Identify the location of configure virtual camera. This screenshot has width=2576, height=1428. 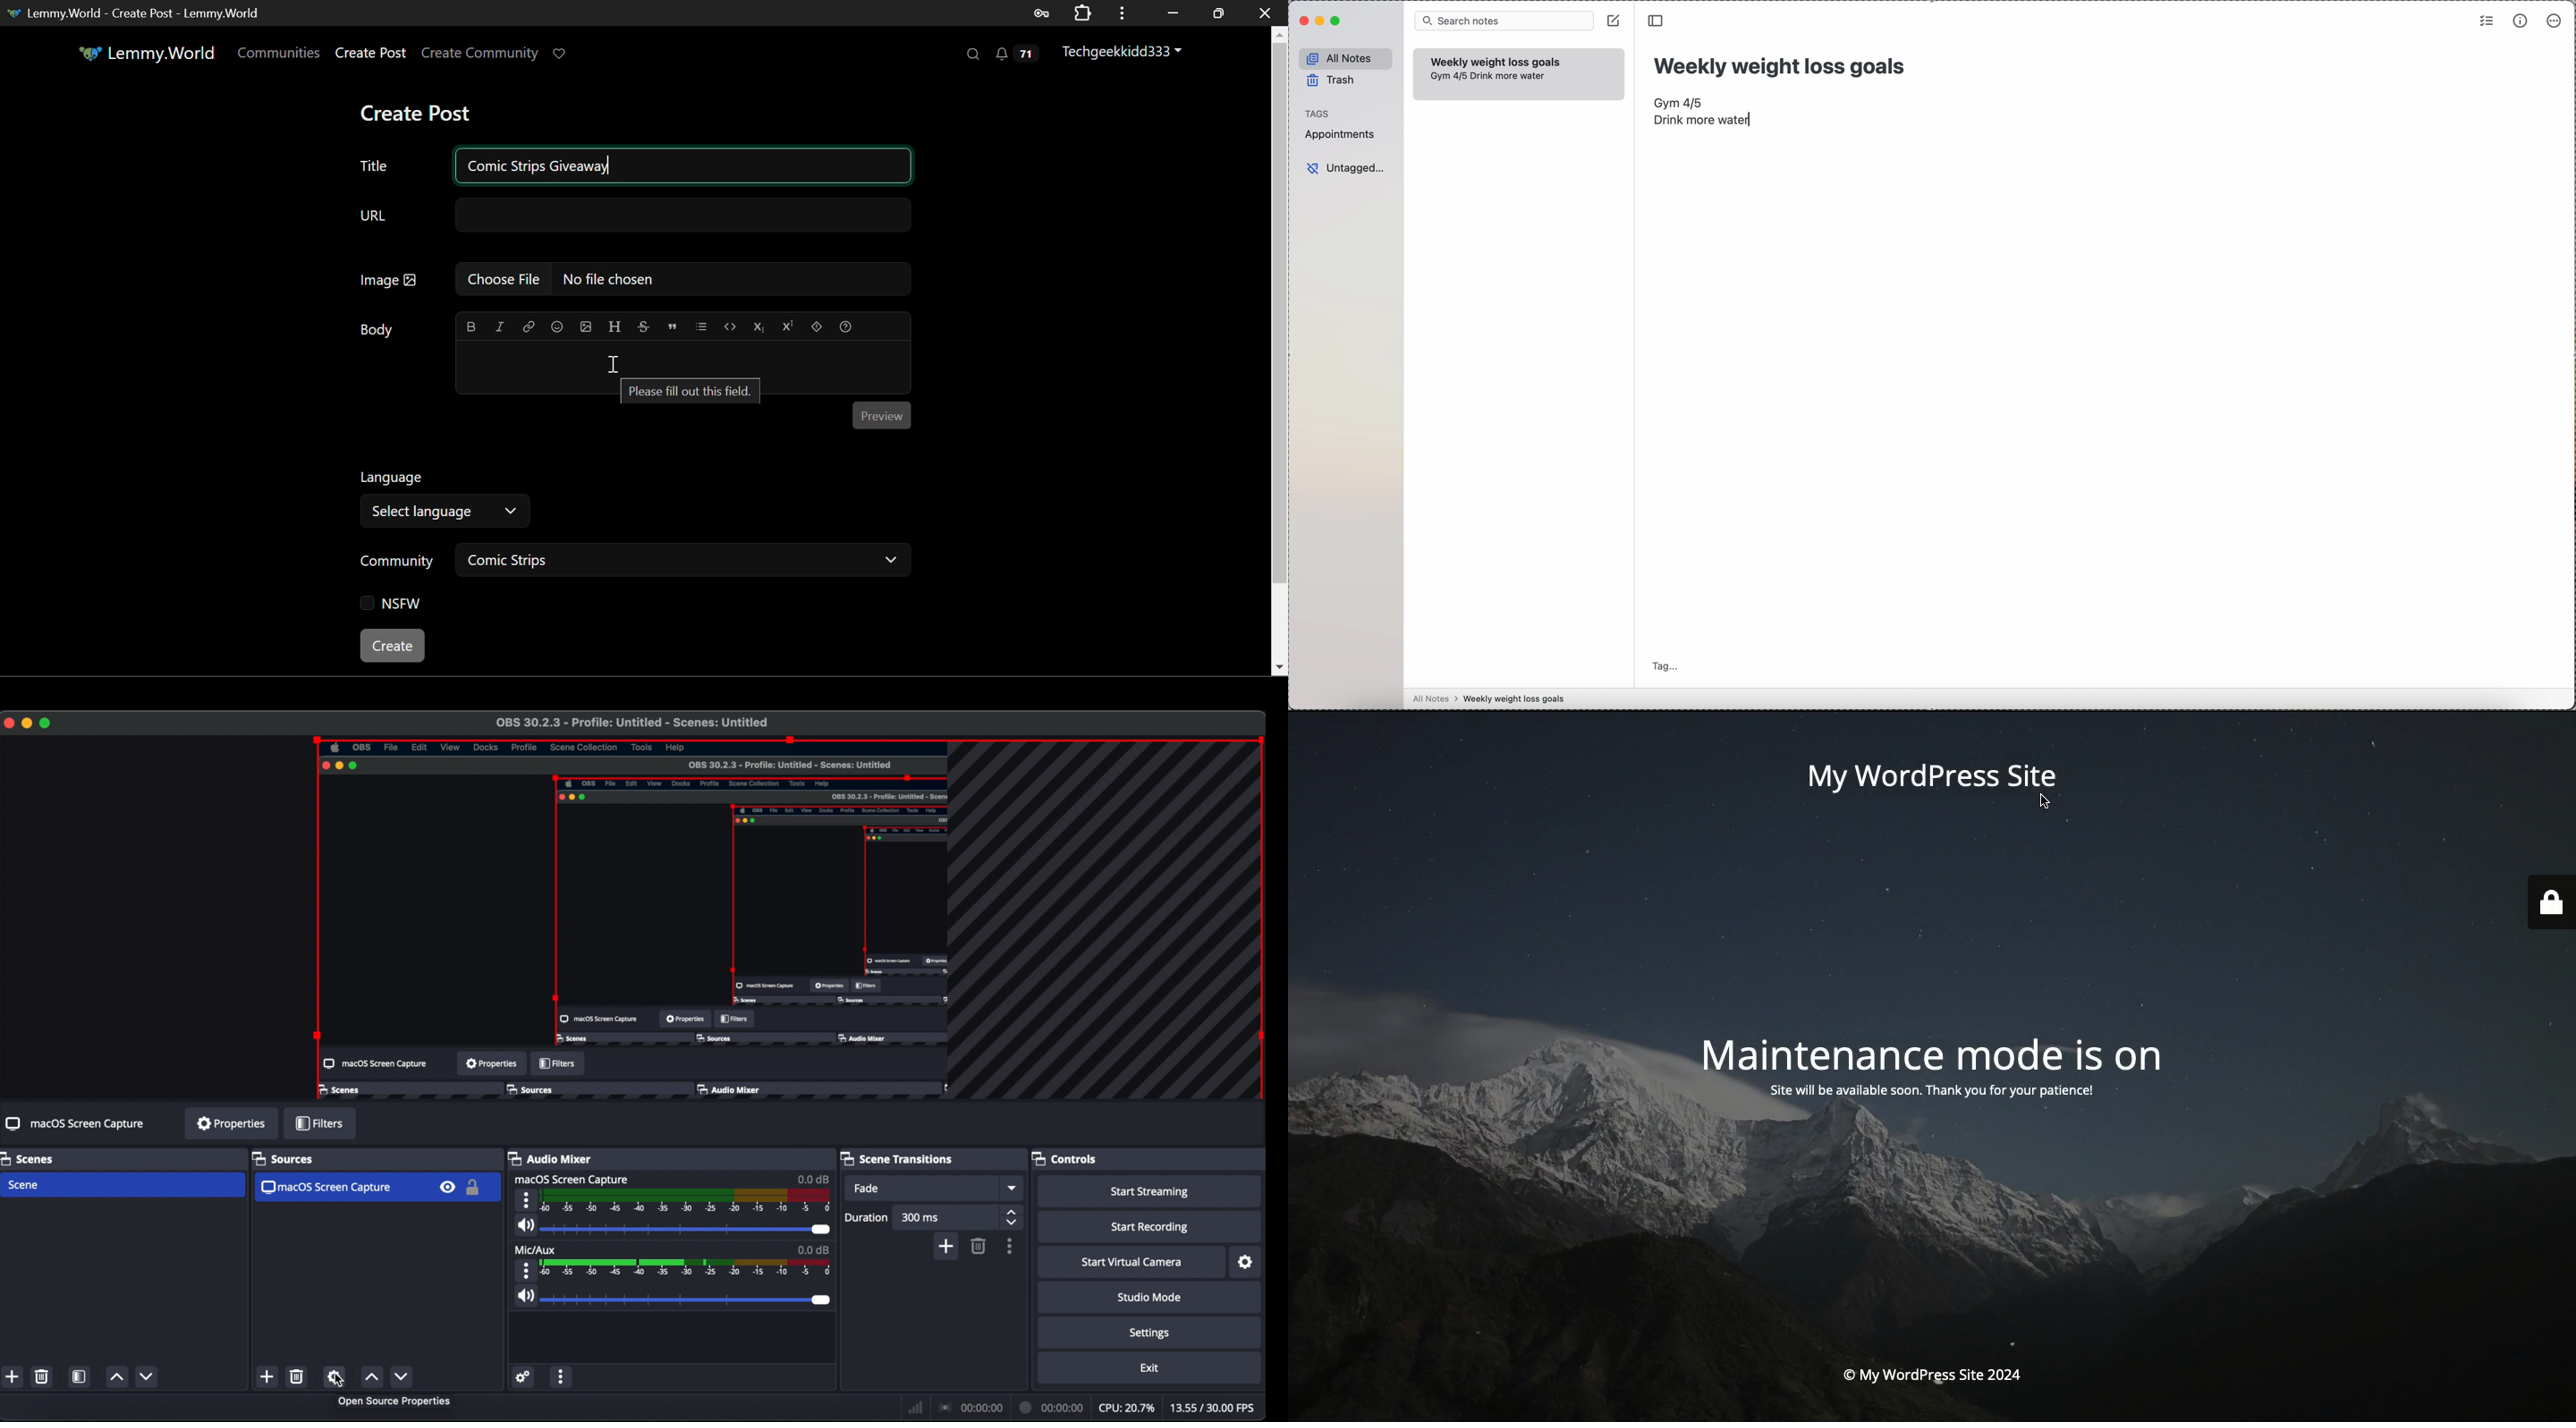
(1246, 1263).